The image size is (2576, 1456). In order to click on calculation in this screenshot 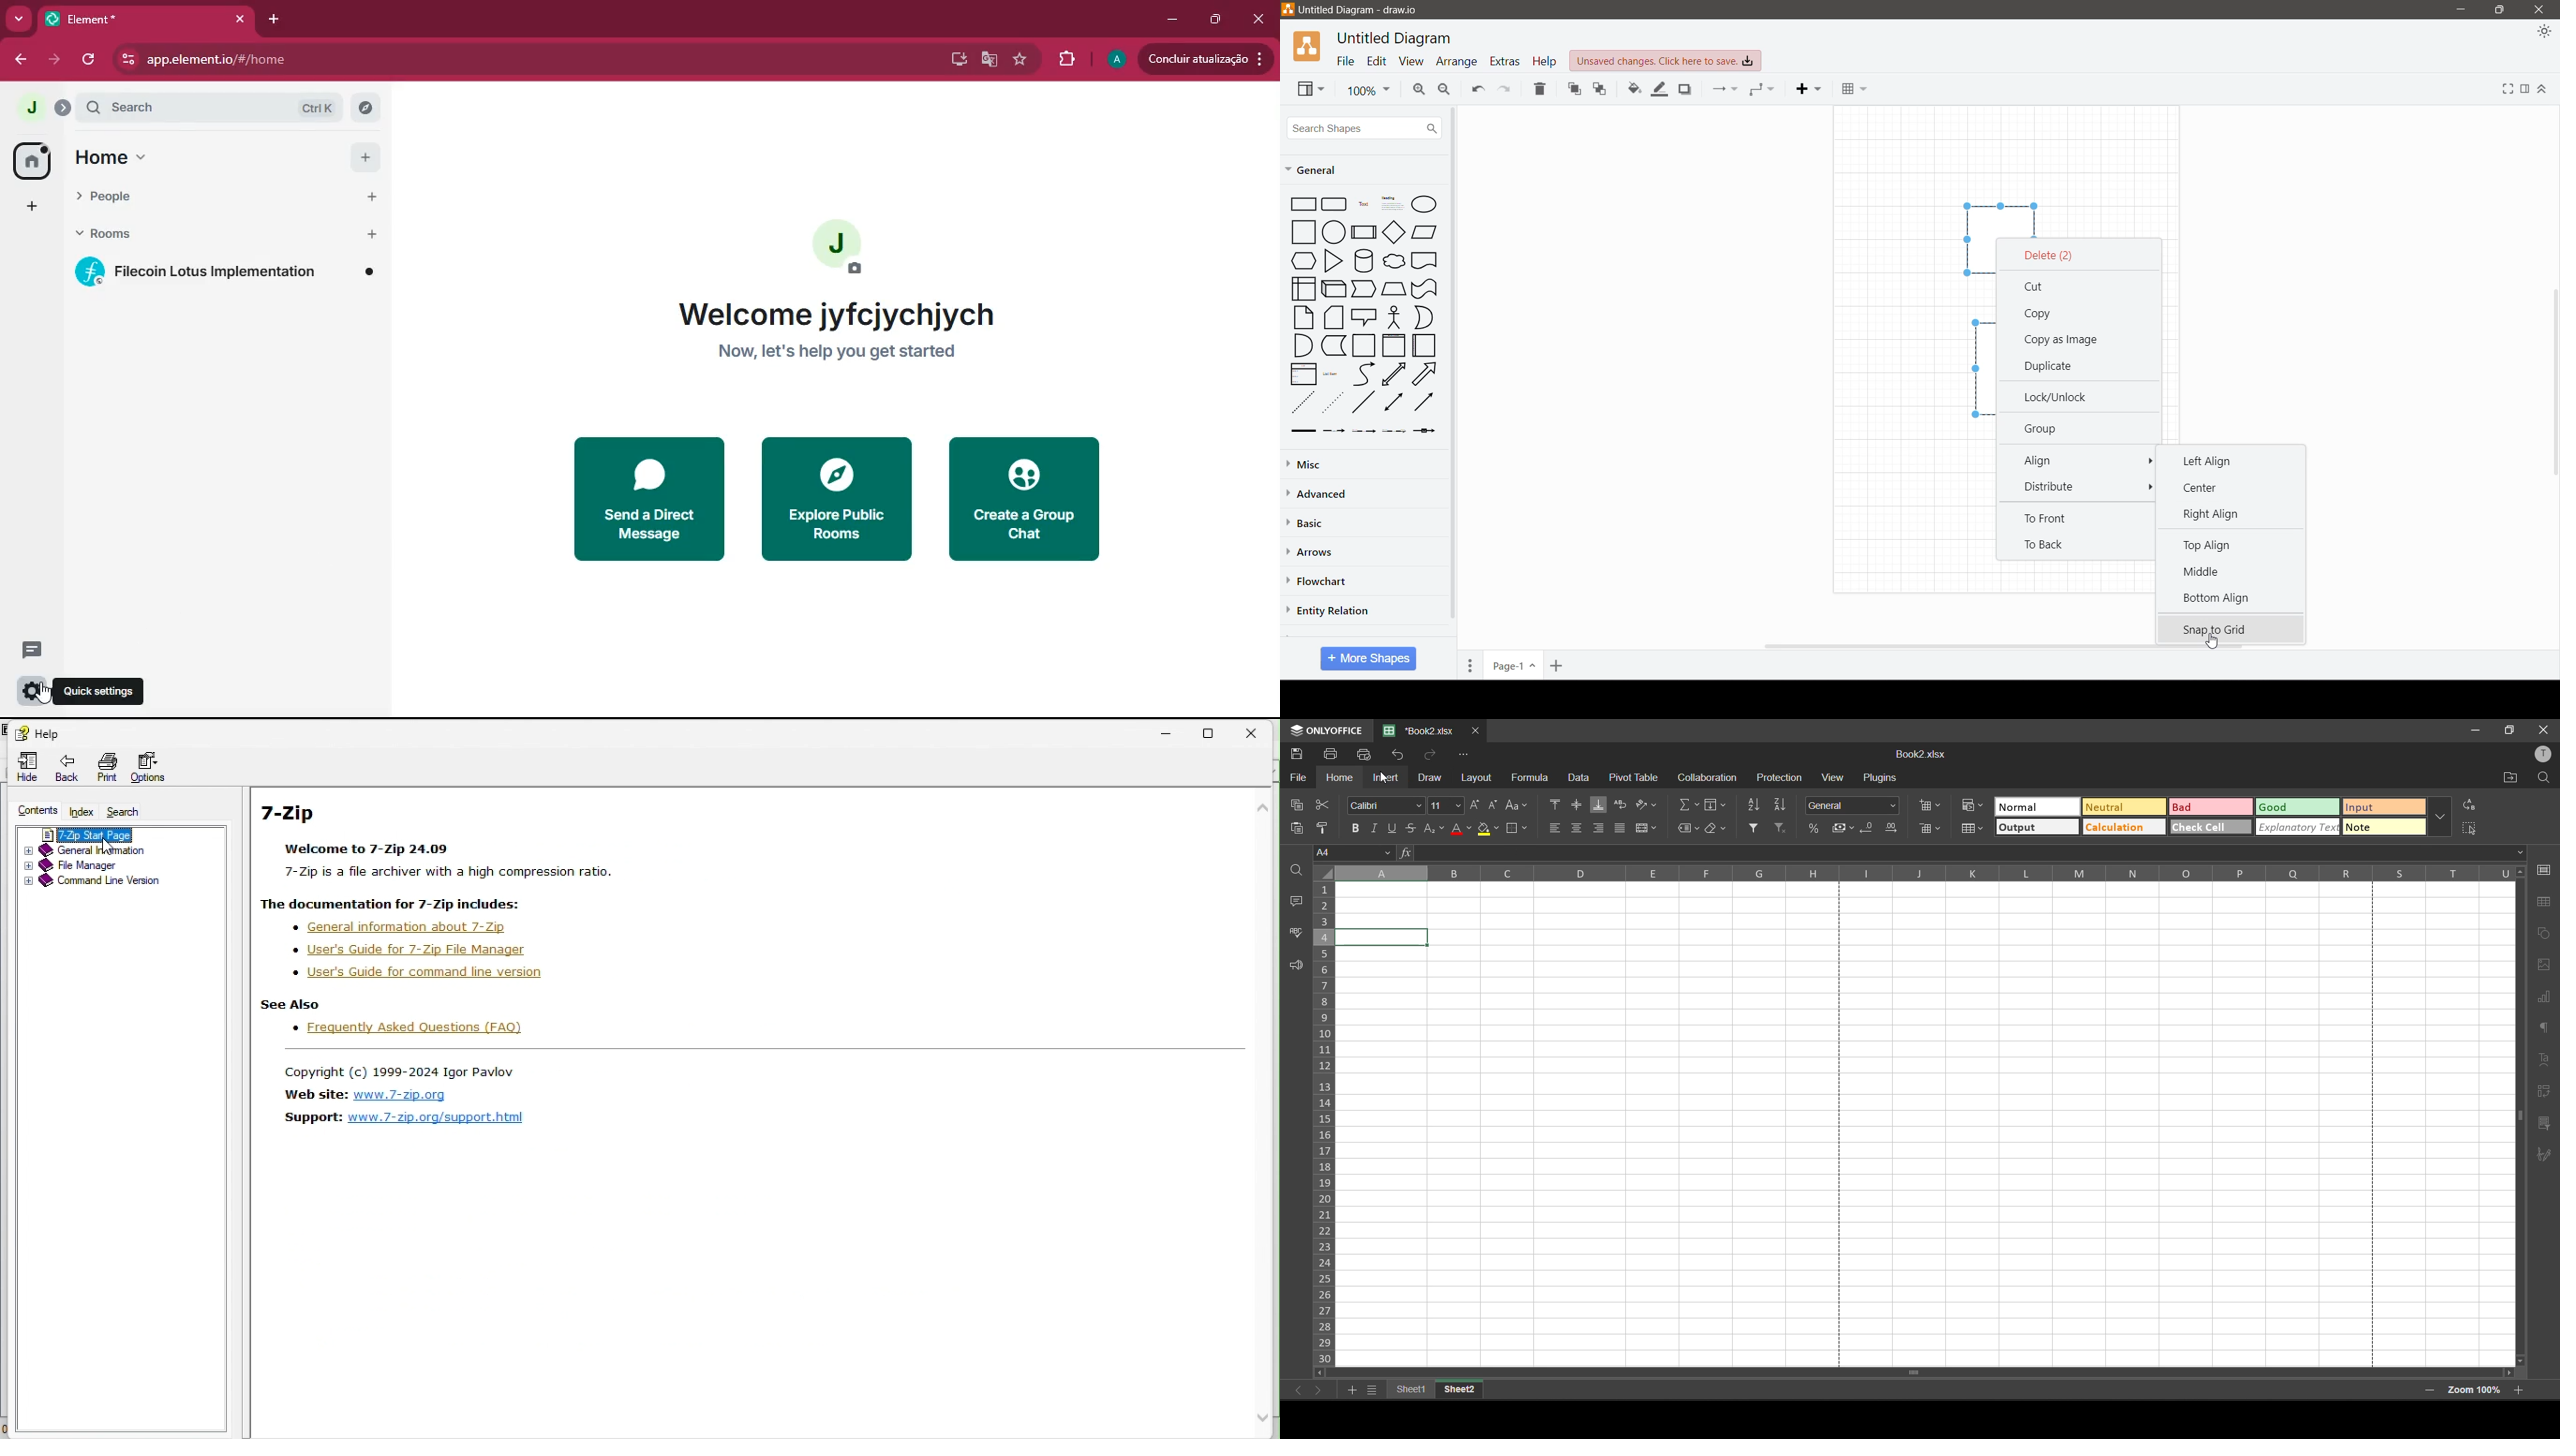, I will do `click(2123, 827)`.